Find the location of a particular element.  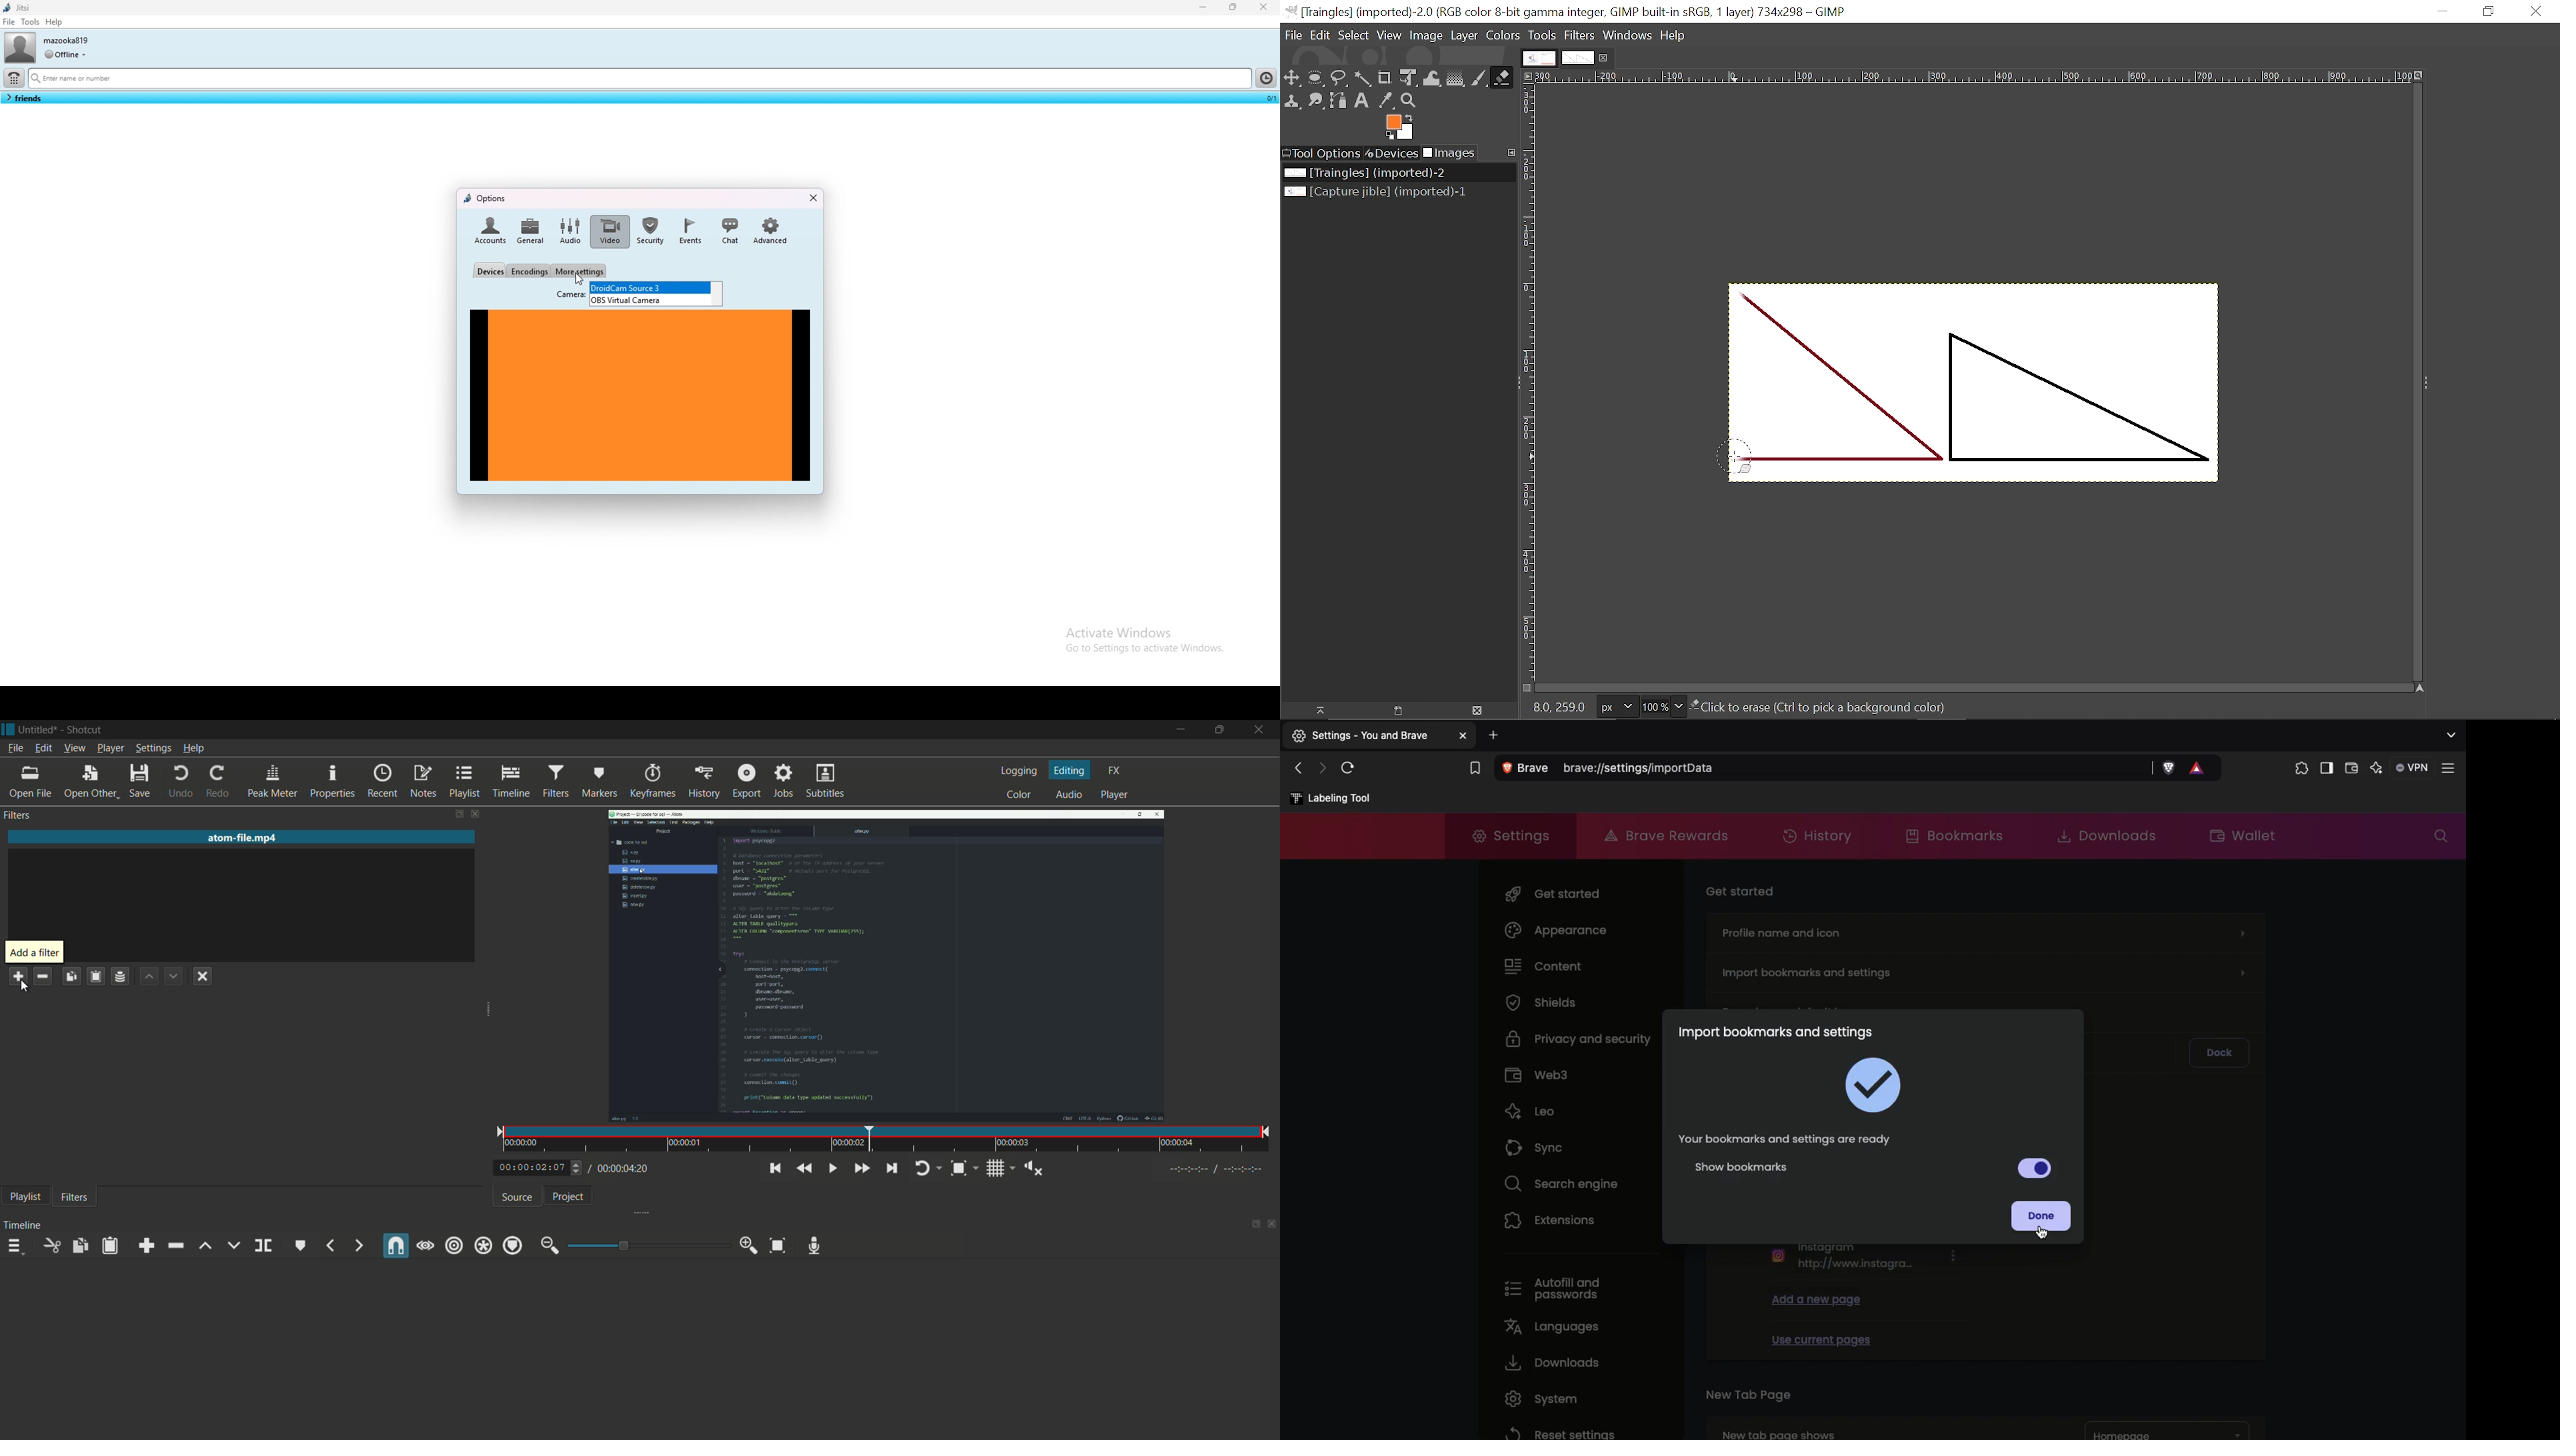

move filter down is located at coordinates (173, 977).